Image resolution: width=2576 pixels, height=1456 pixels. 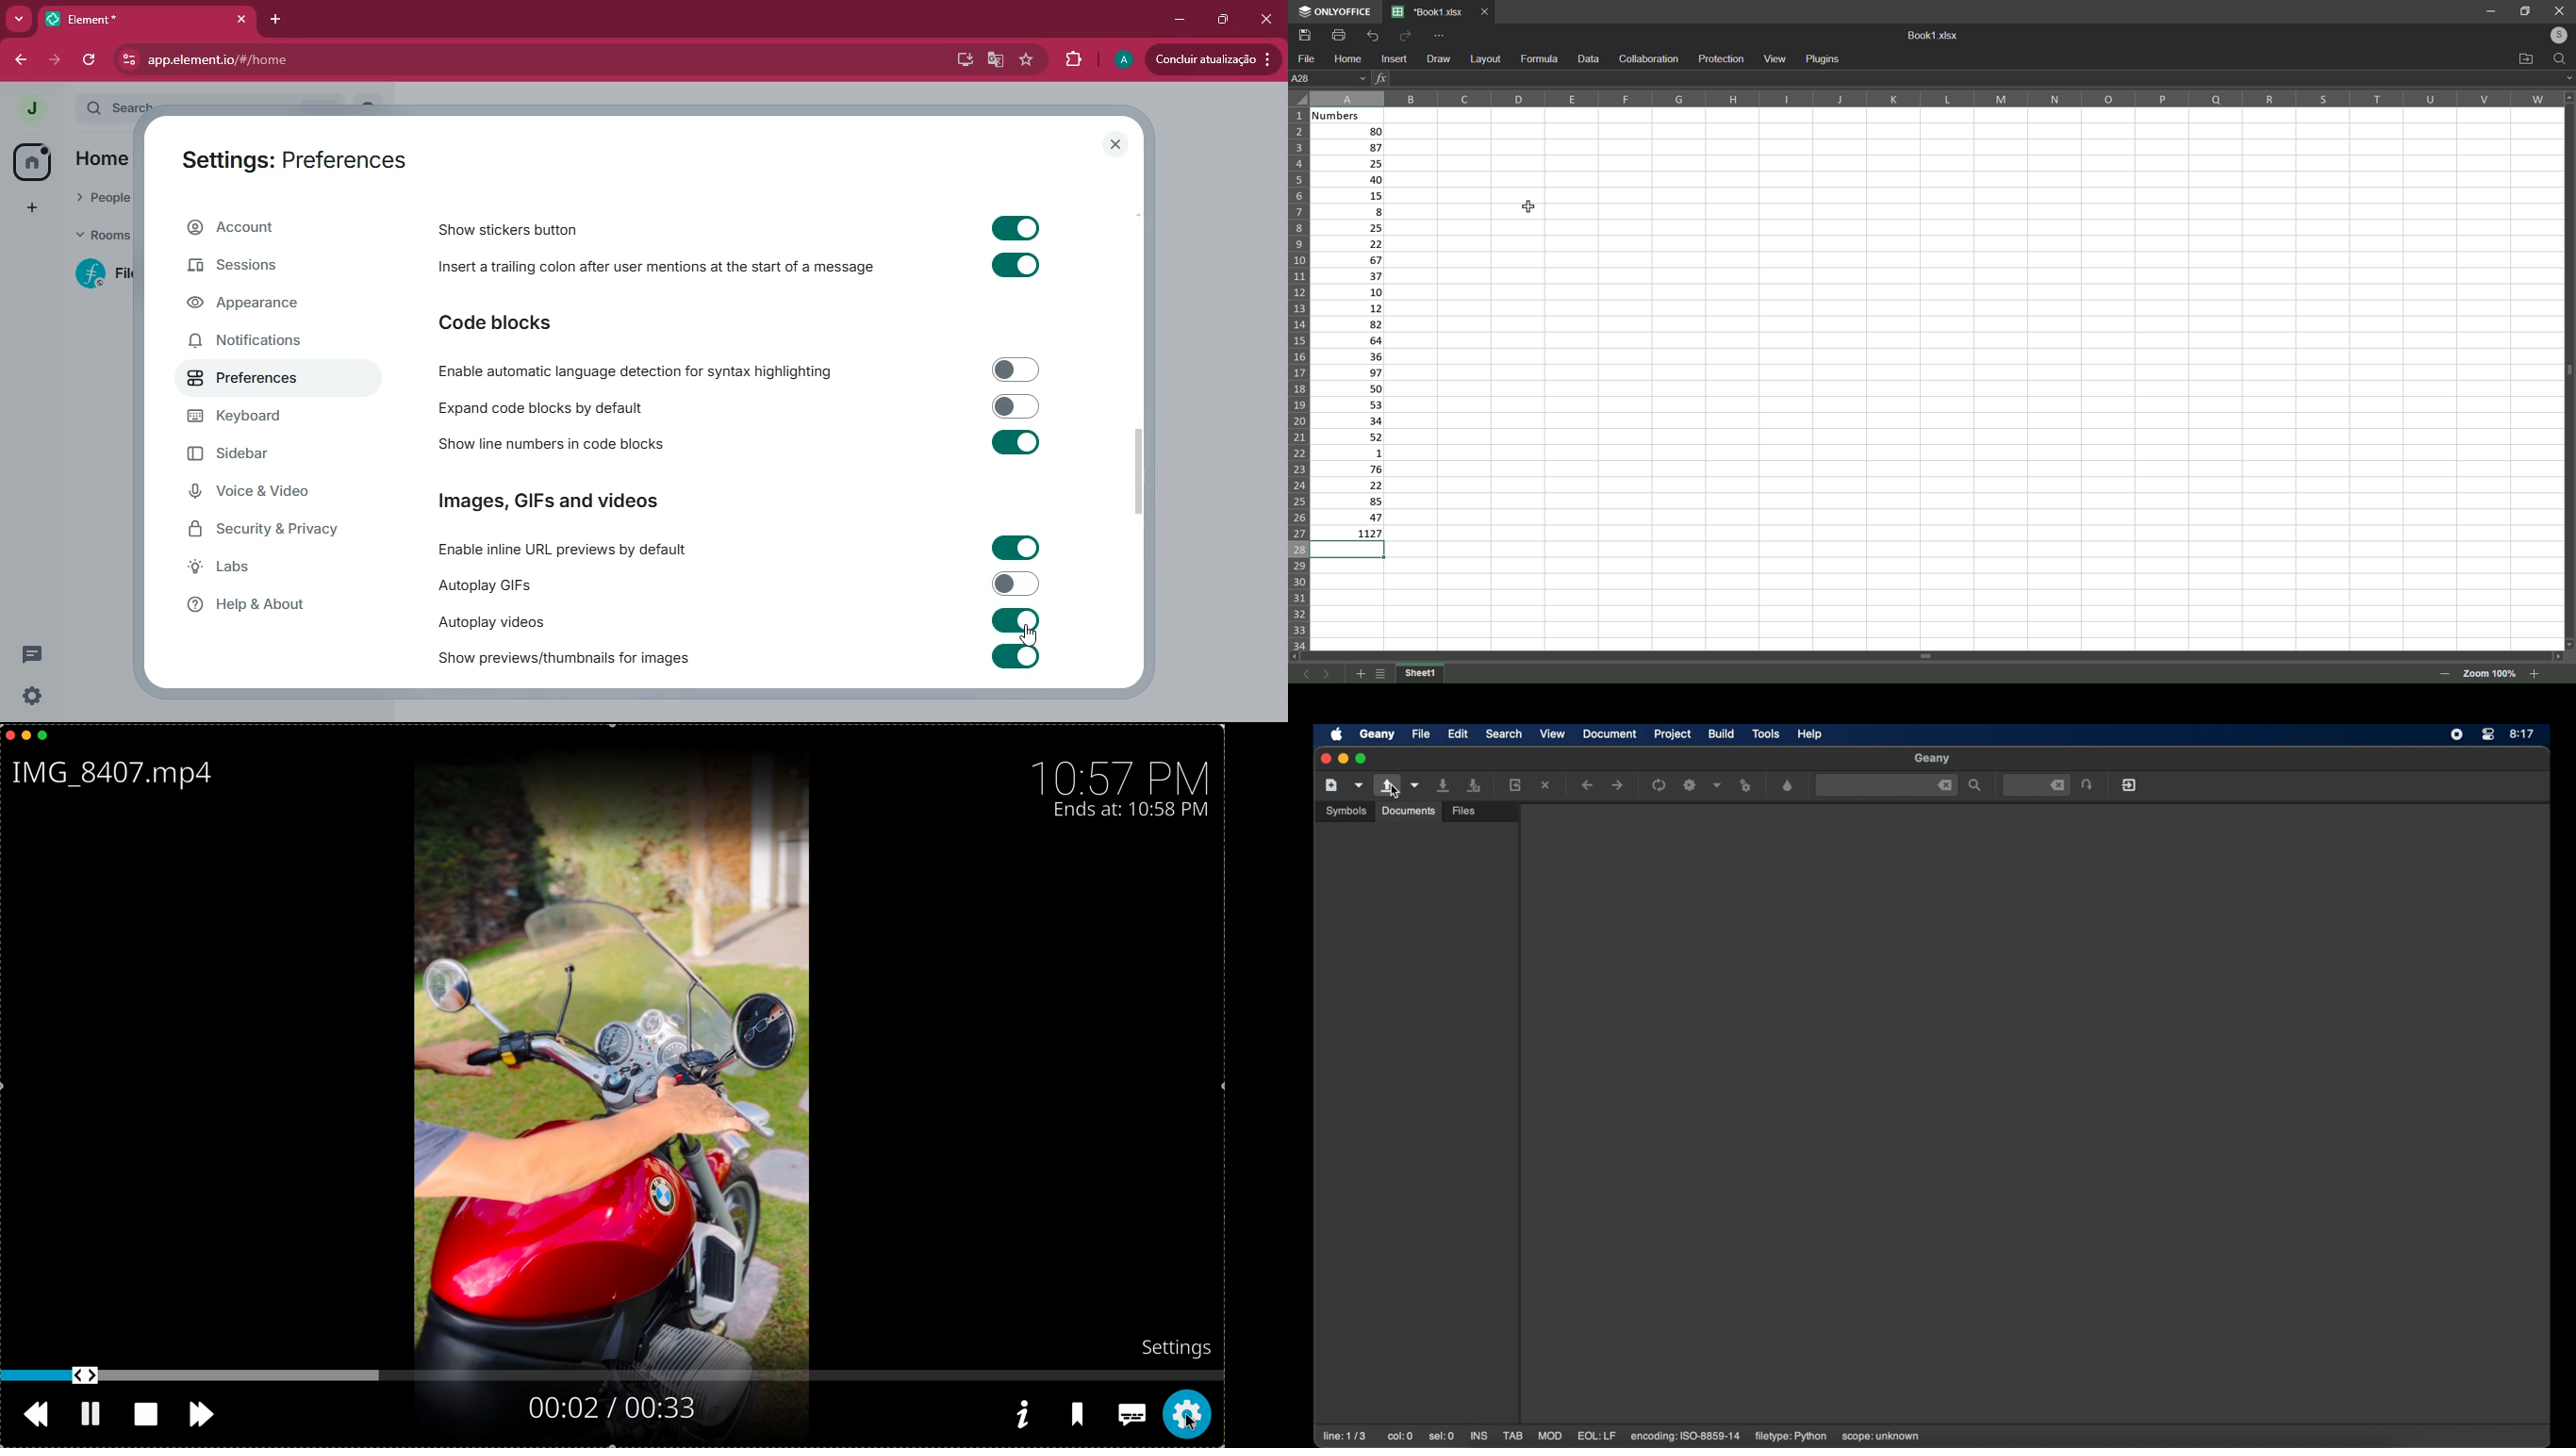 What do you see at coordinates (1027, 61) in the screenshot?
I see `bookmark` at bounding box center [1027, 61].